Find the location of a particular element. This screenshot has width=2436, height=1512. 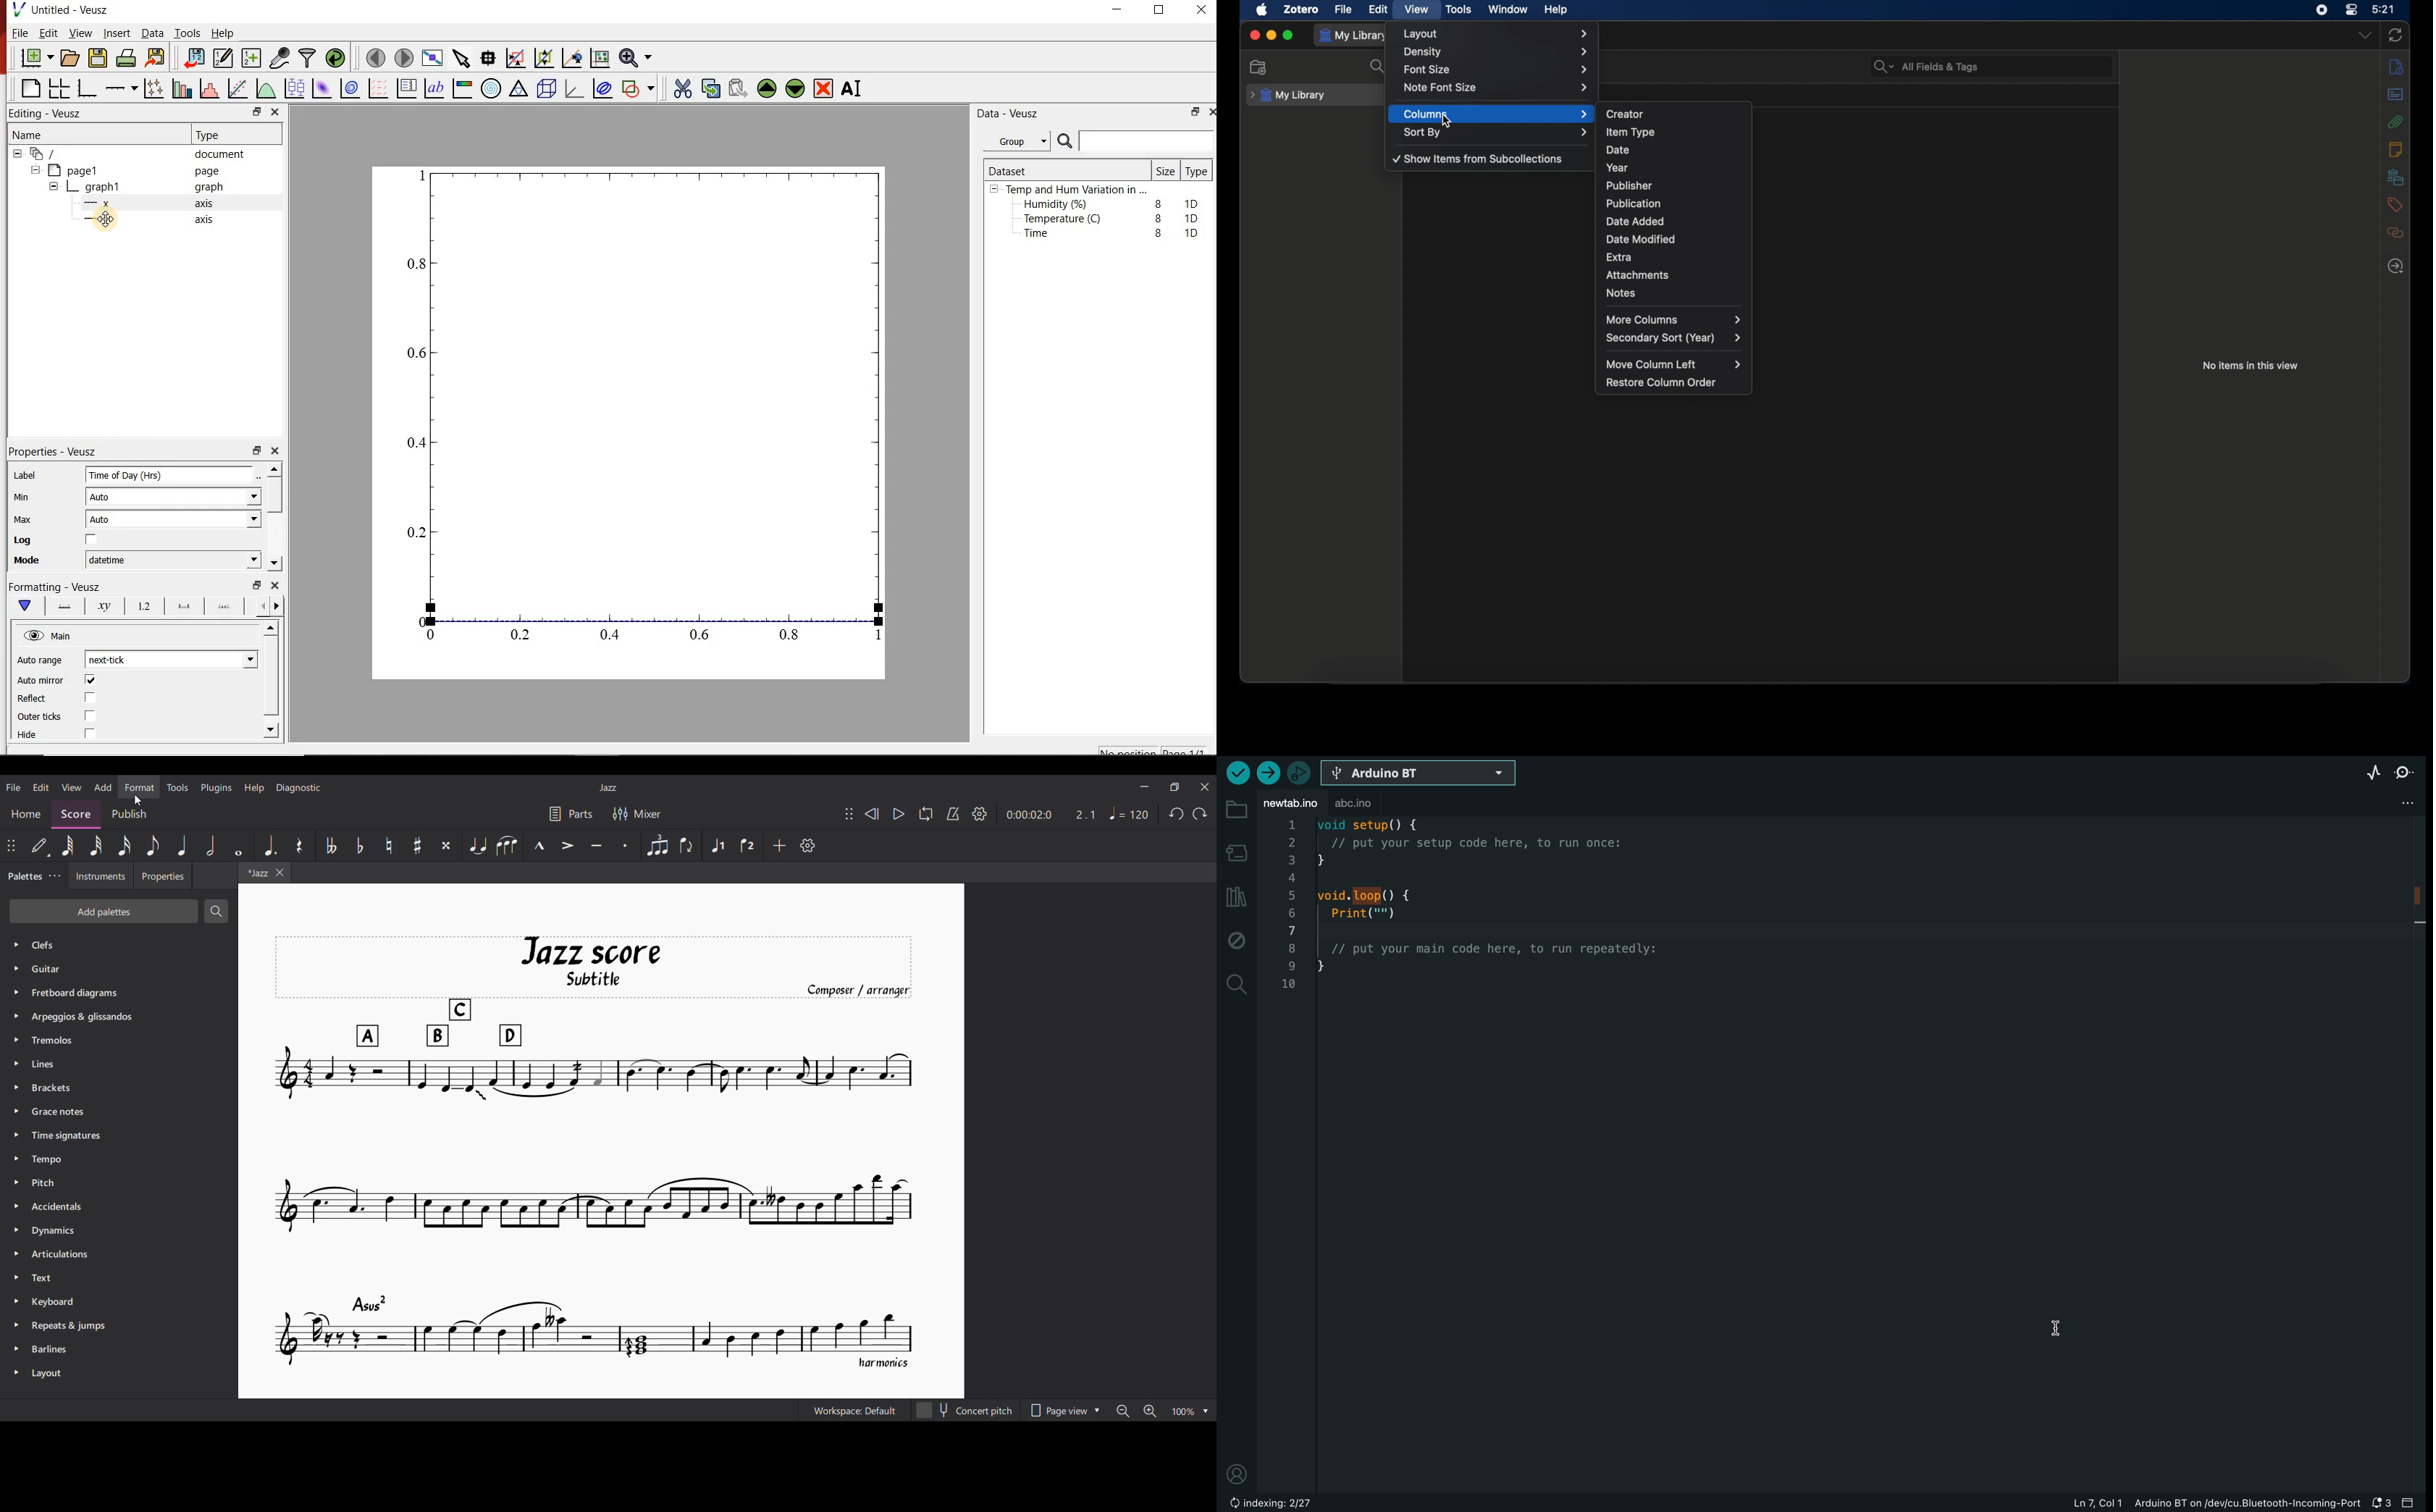

show items from sub collections is located at coordinates (1479, 158).